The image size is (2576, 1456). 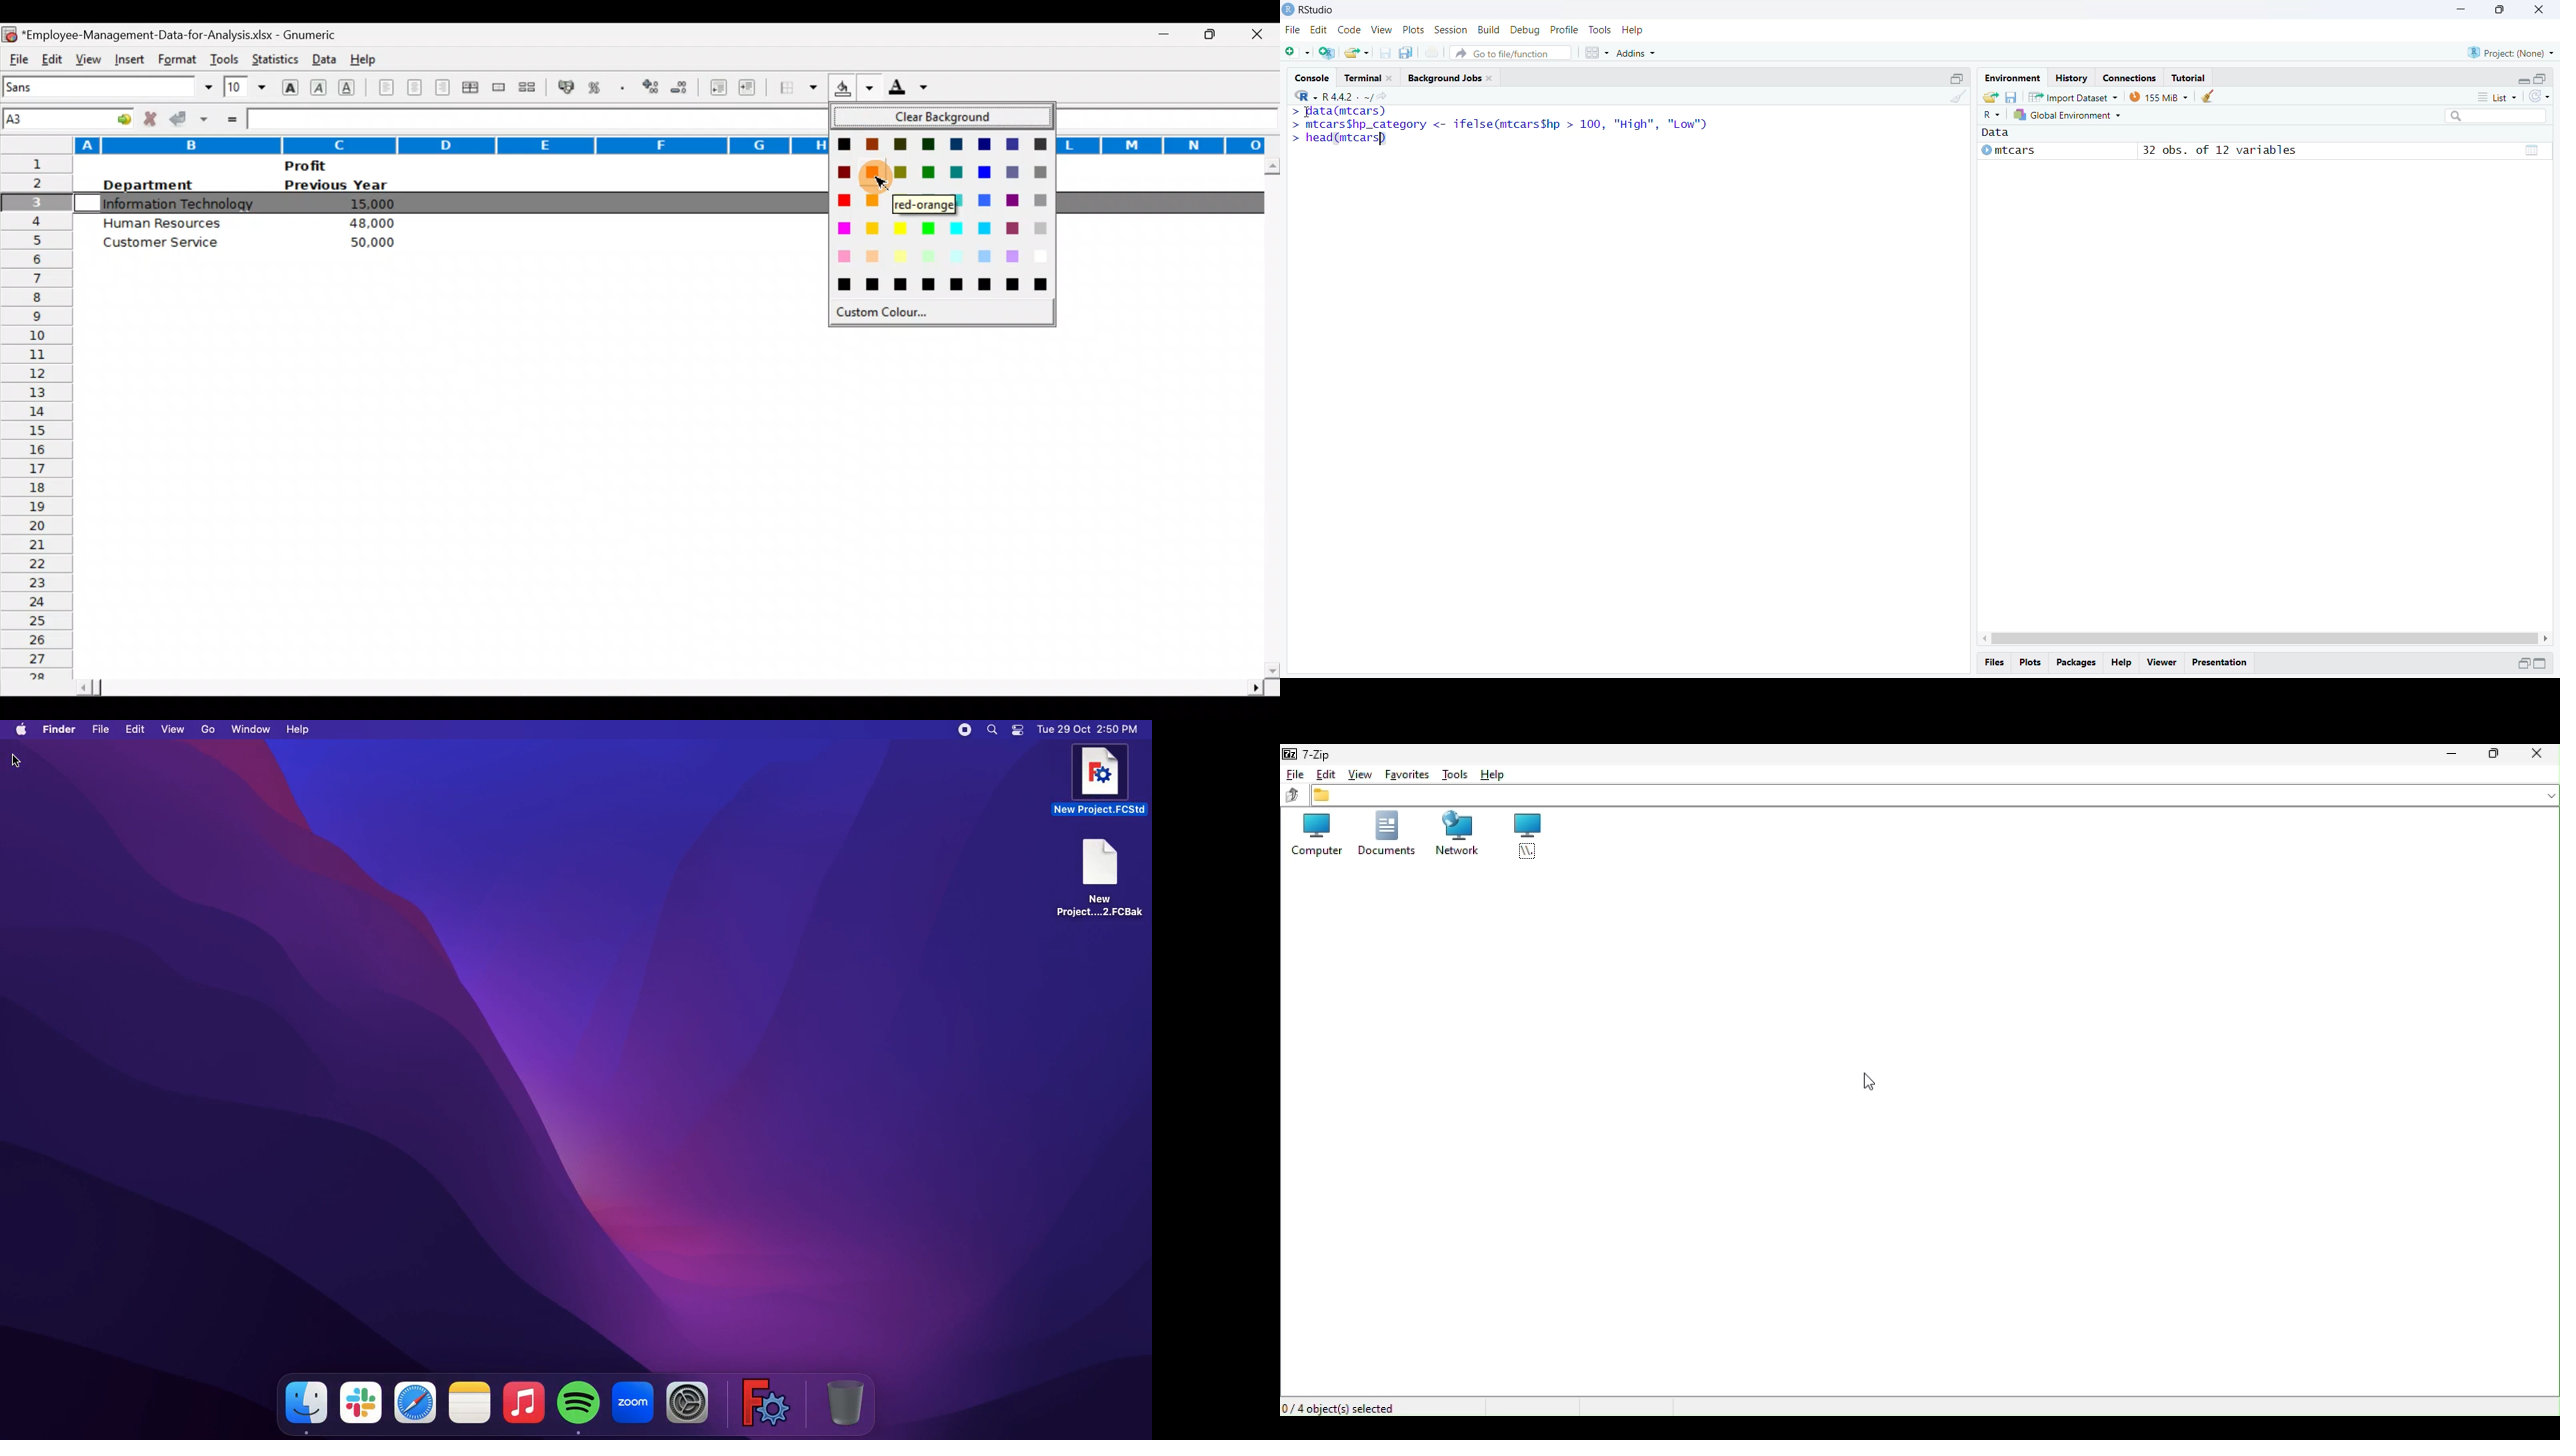 What do you see at coordinates (1979, 636) in the screenshot?
I see `Left` at bounding box center [1979, 636].